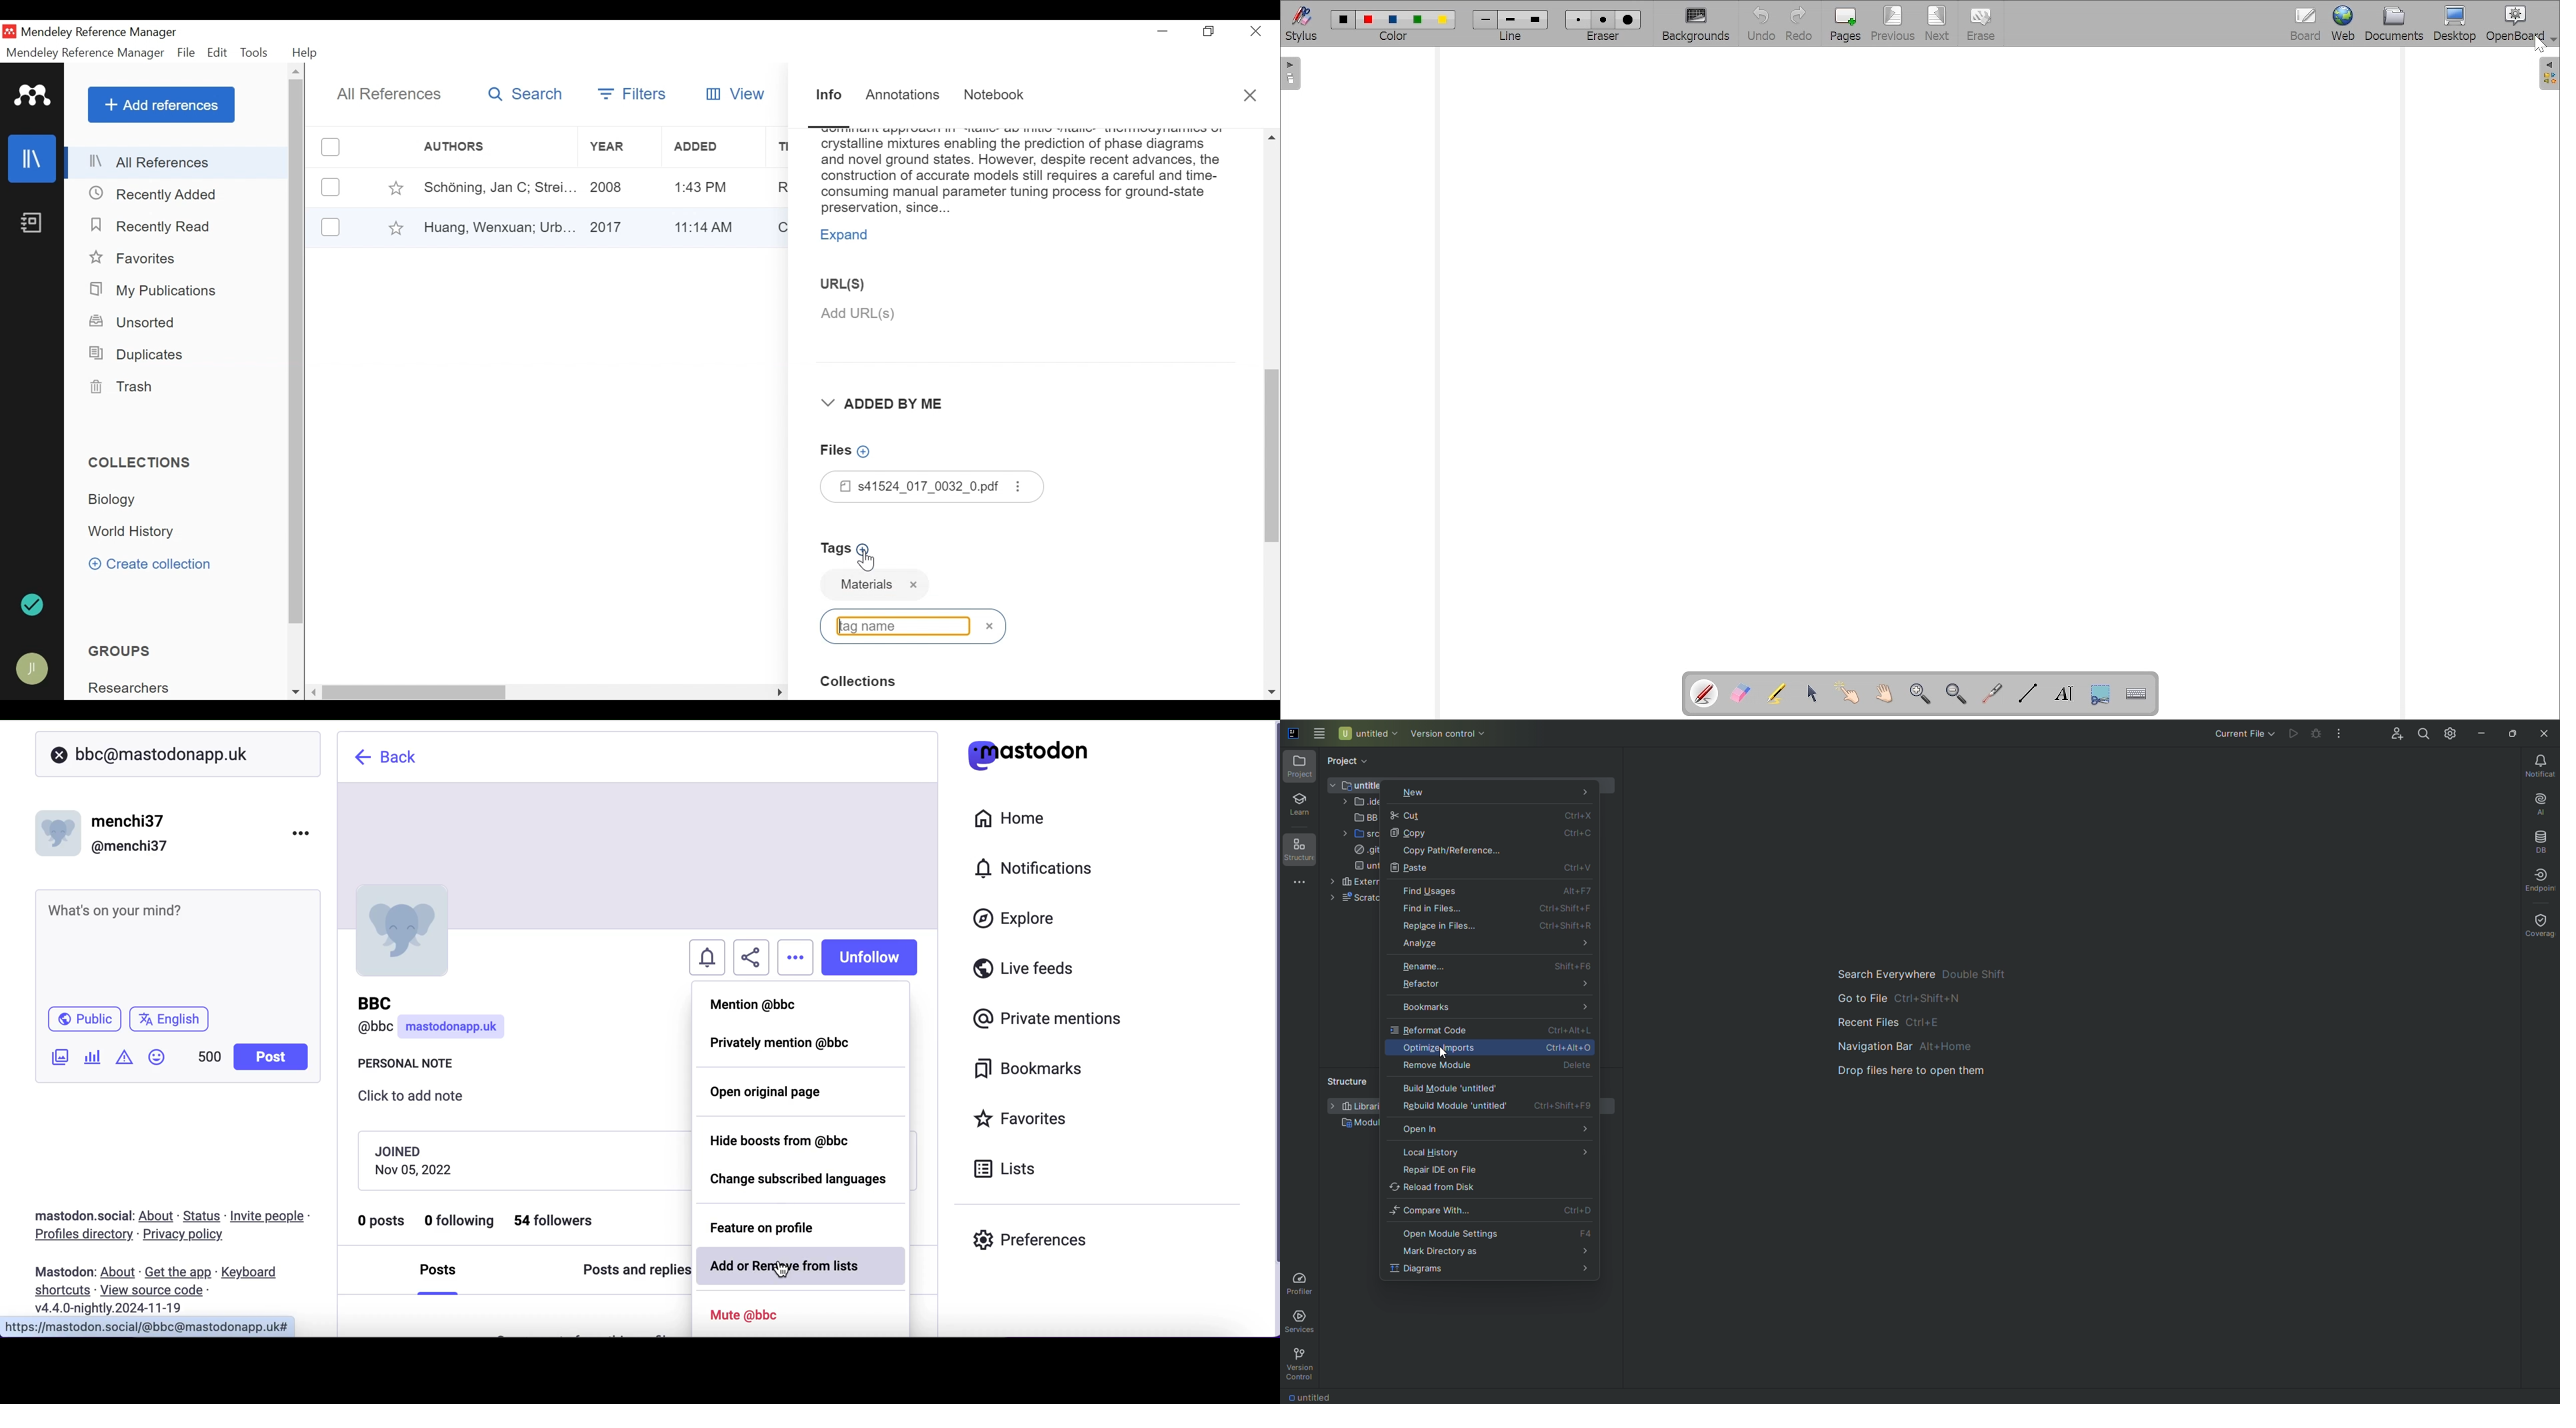  What do you see at coordinates (853, 283) in the screenshot?
I see `URL(S)` at bounding box center [853, 283].